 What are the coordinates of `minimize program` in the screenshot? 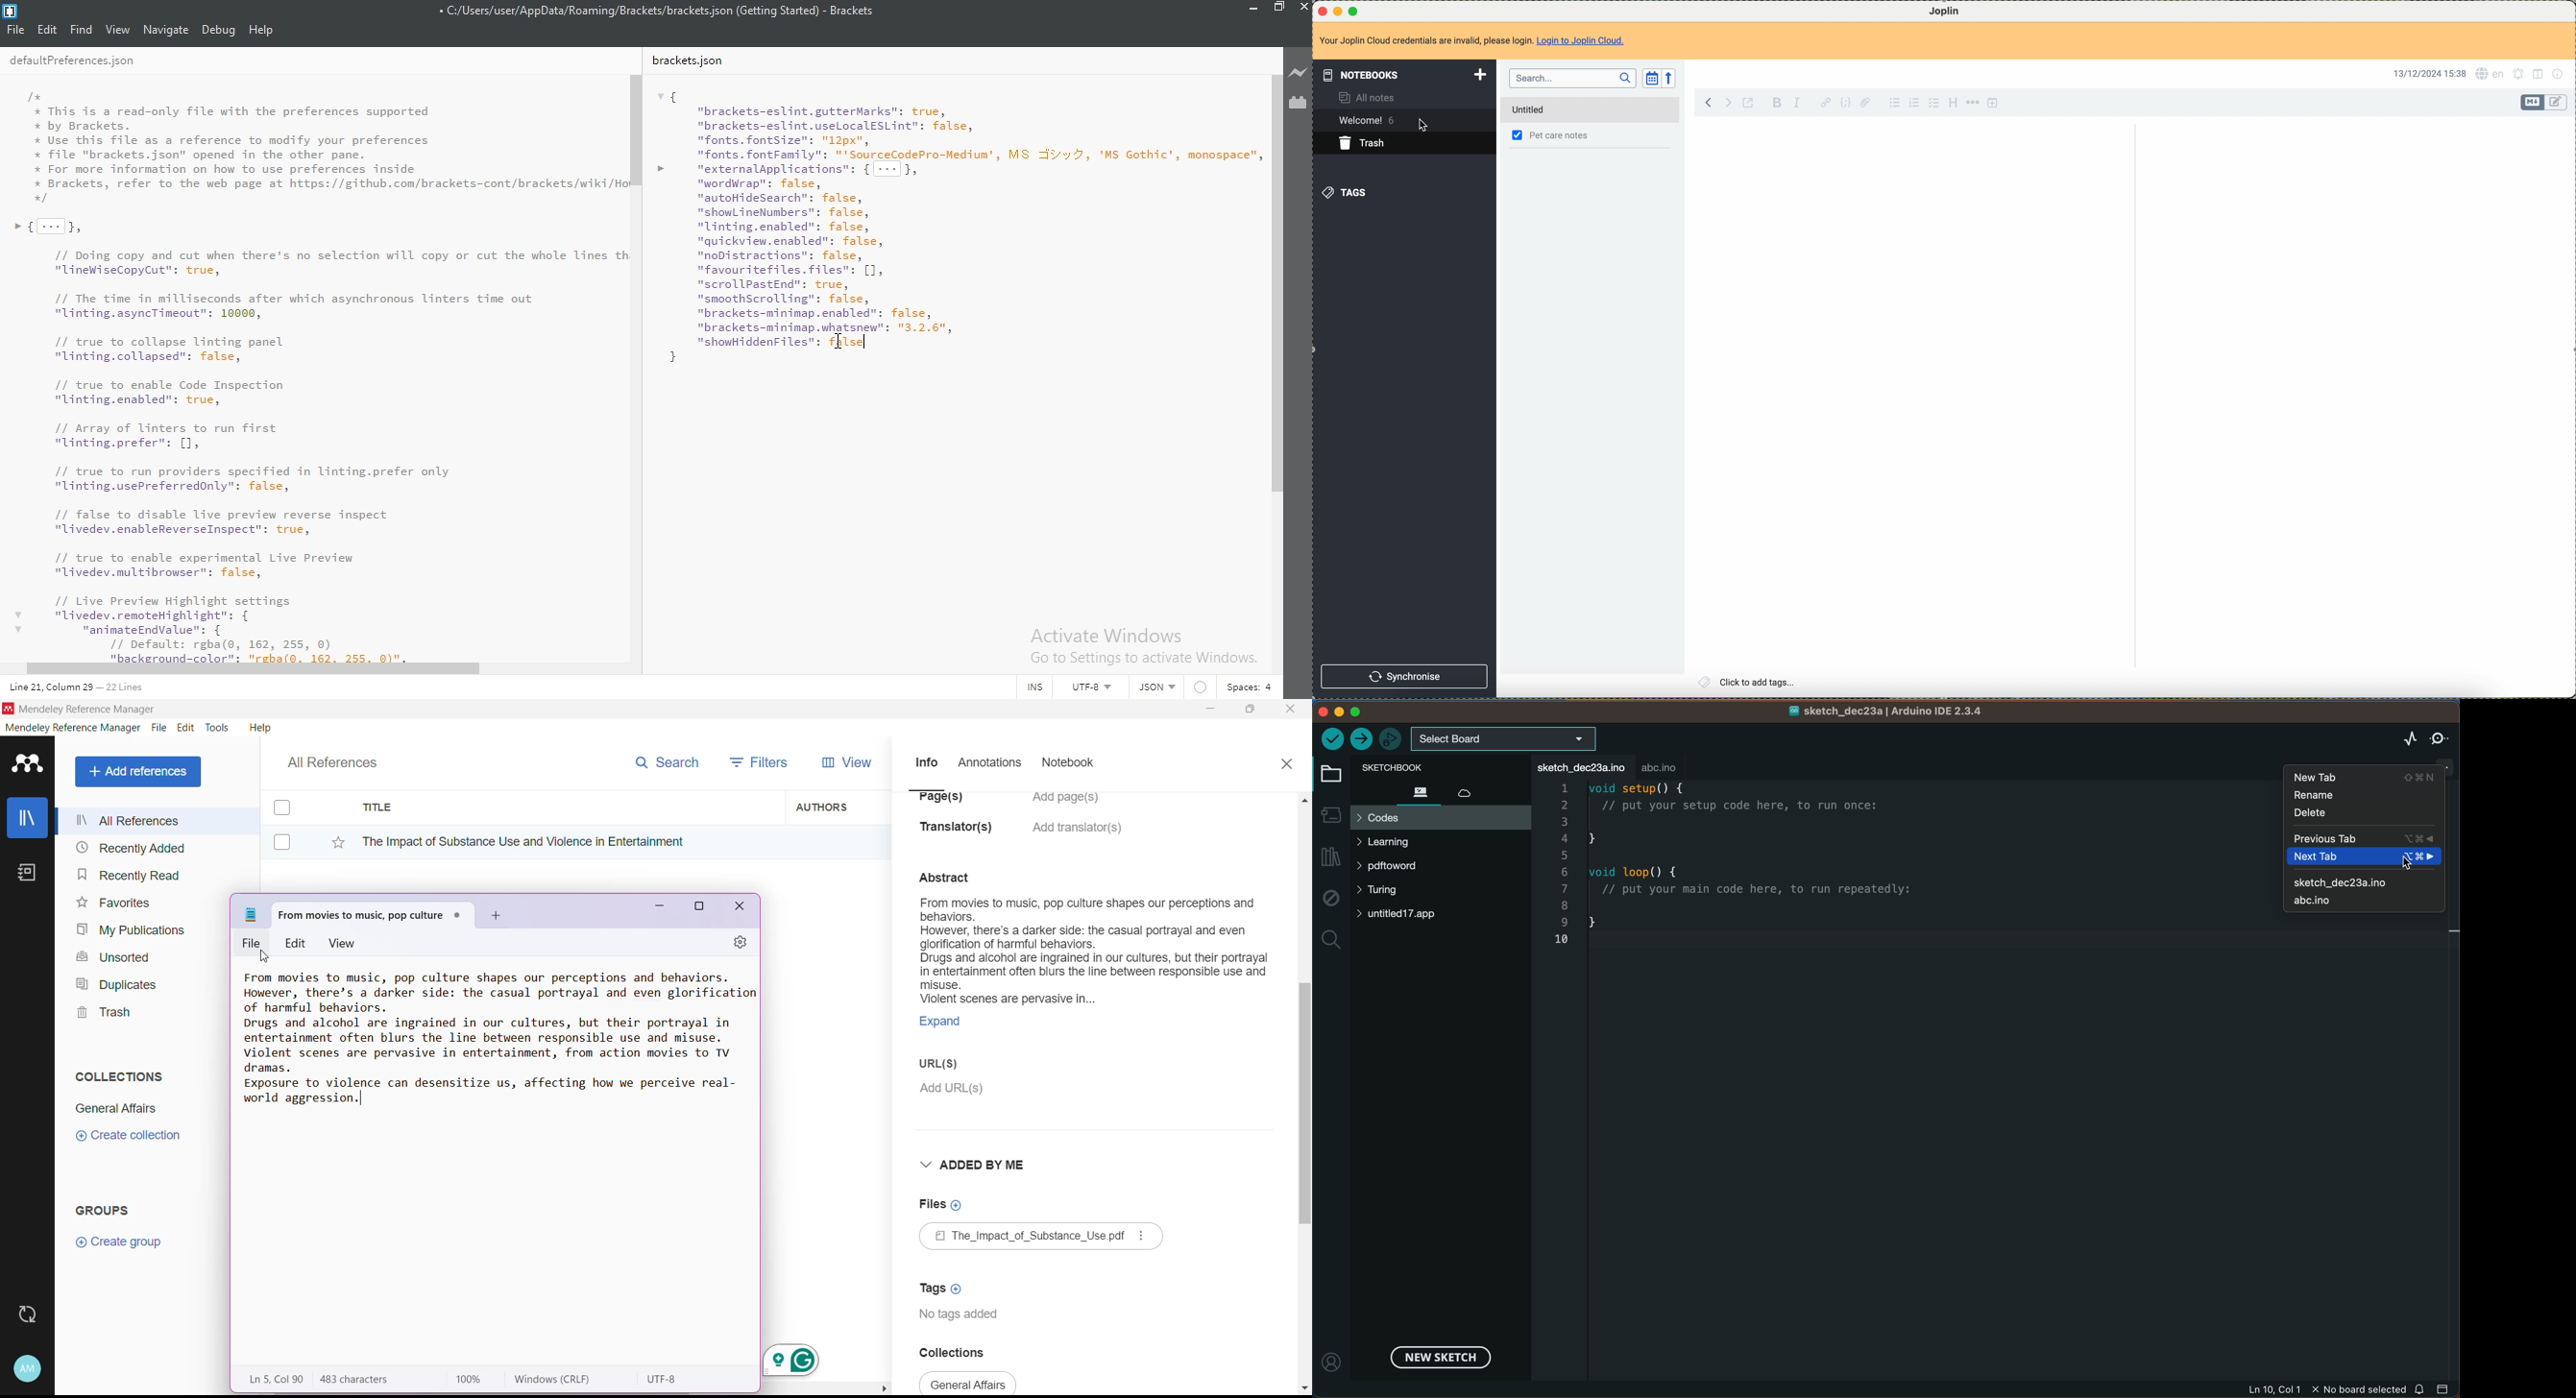 It's located at (1338, 10).